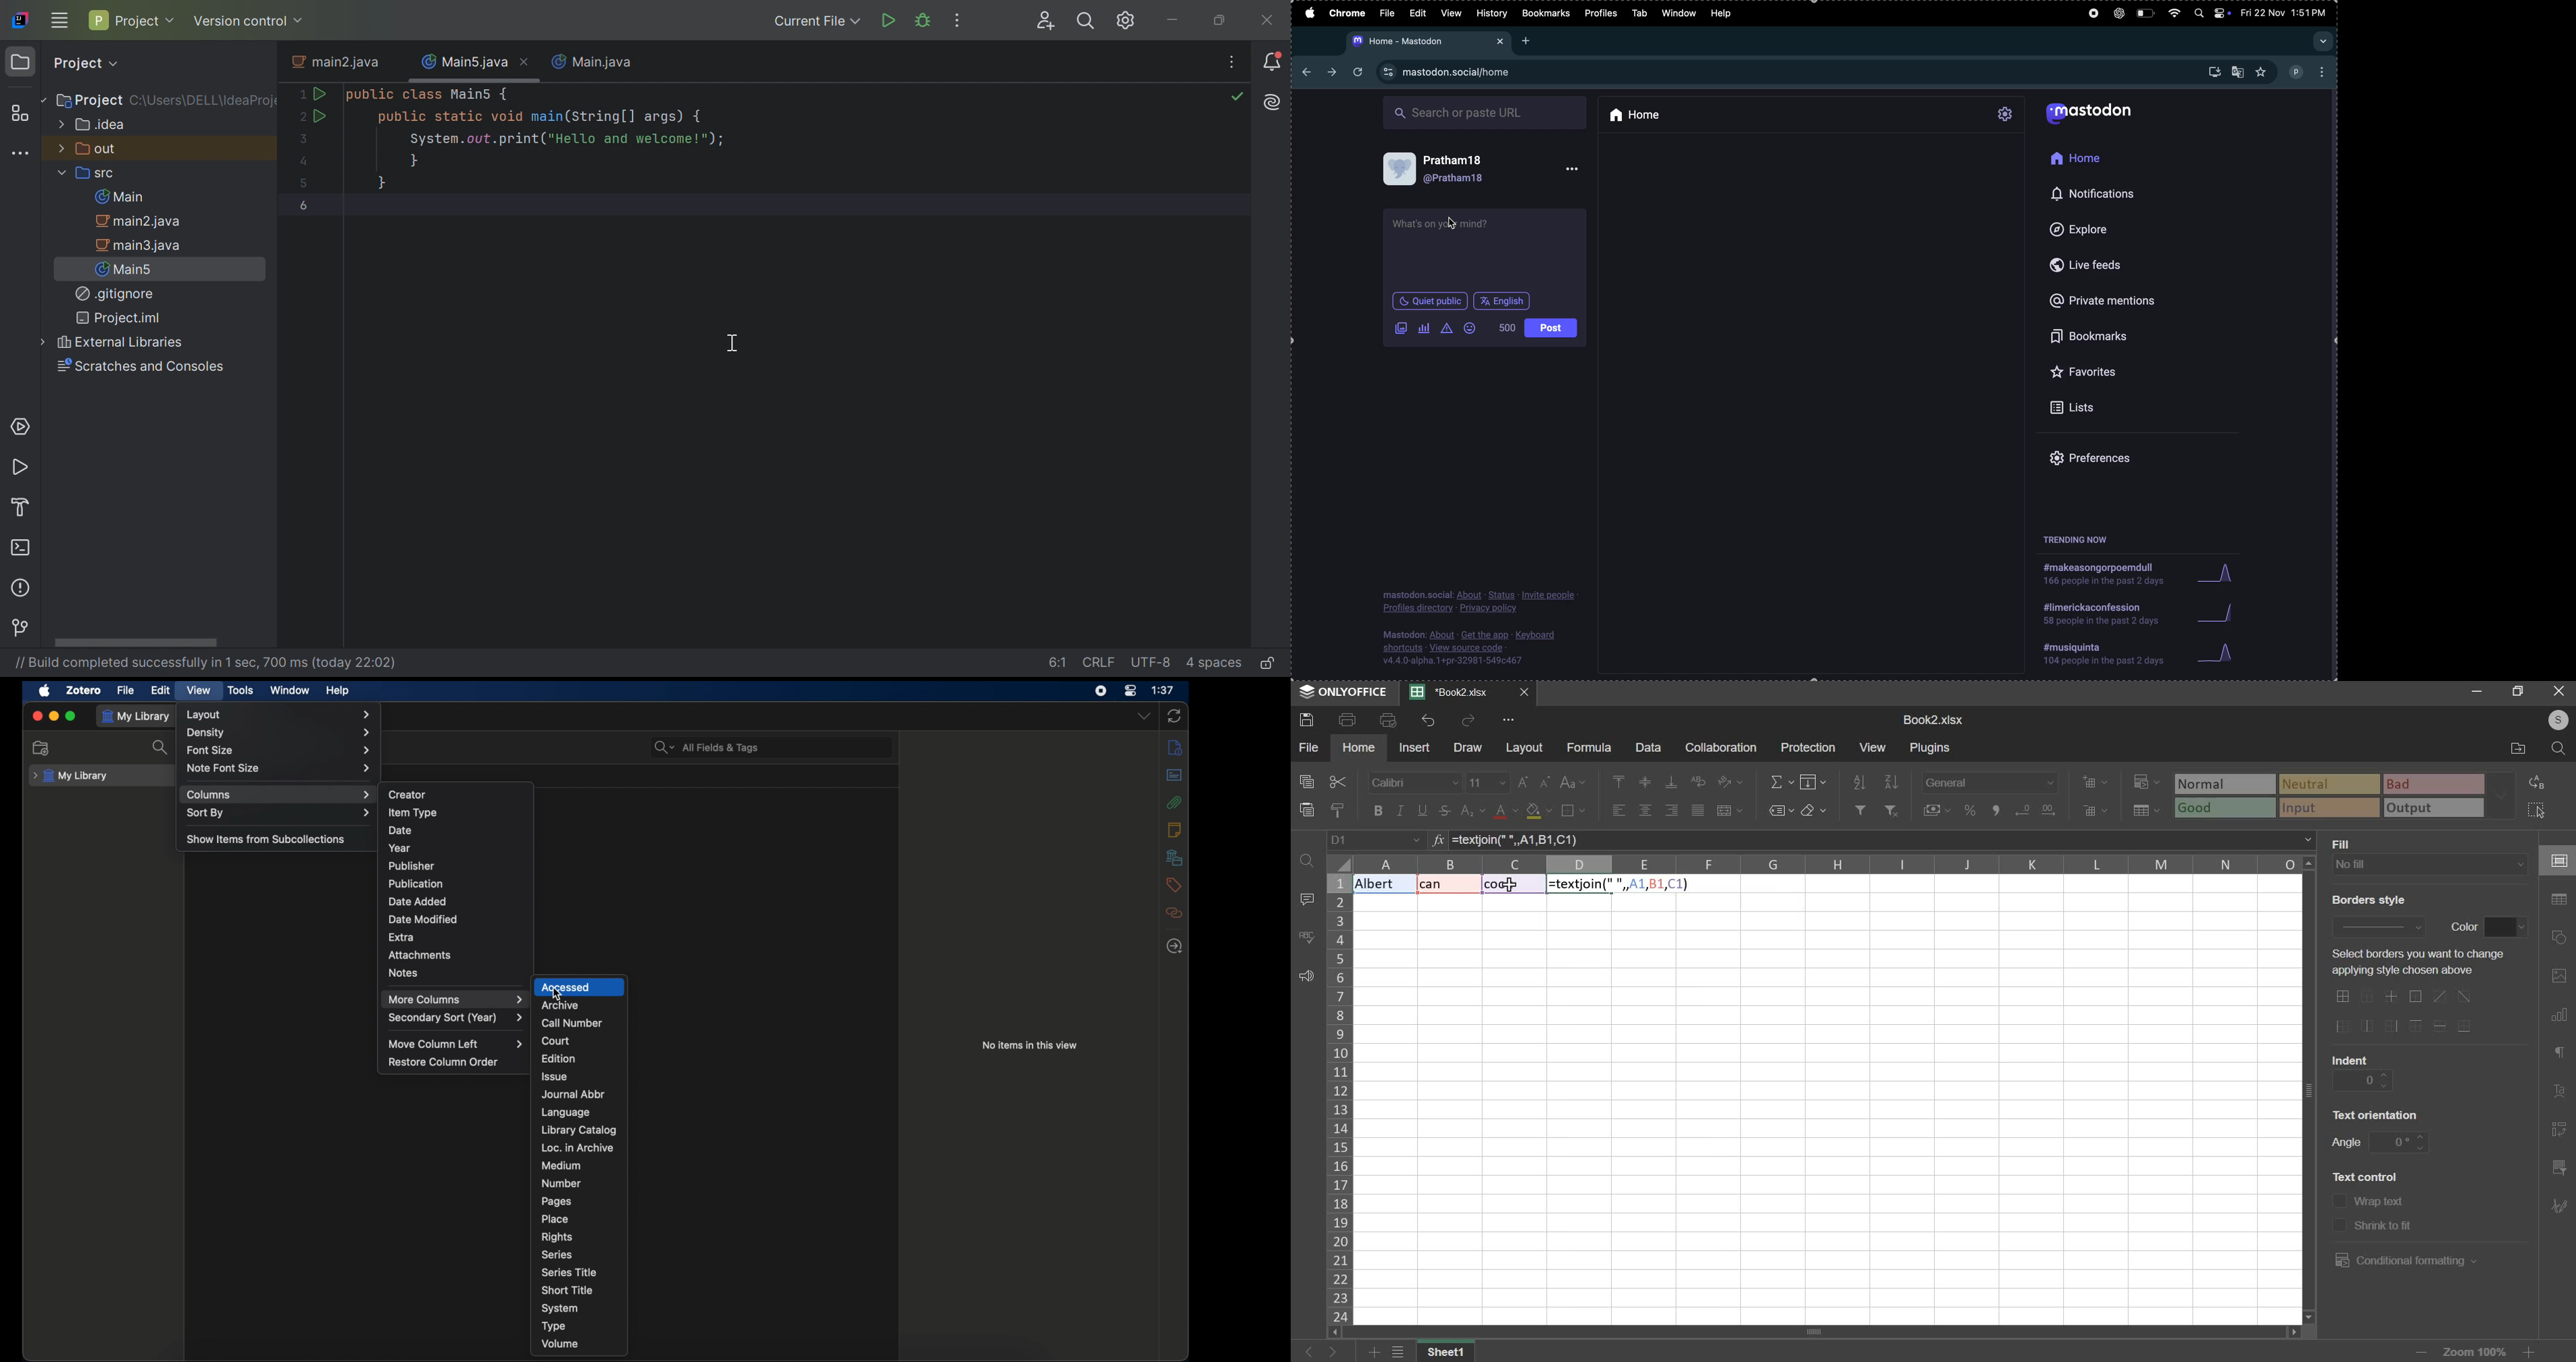 The height and width of the screenshot is (1372, 2576). I want to click on volume, so click(561, 1343).